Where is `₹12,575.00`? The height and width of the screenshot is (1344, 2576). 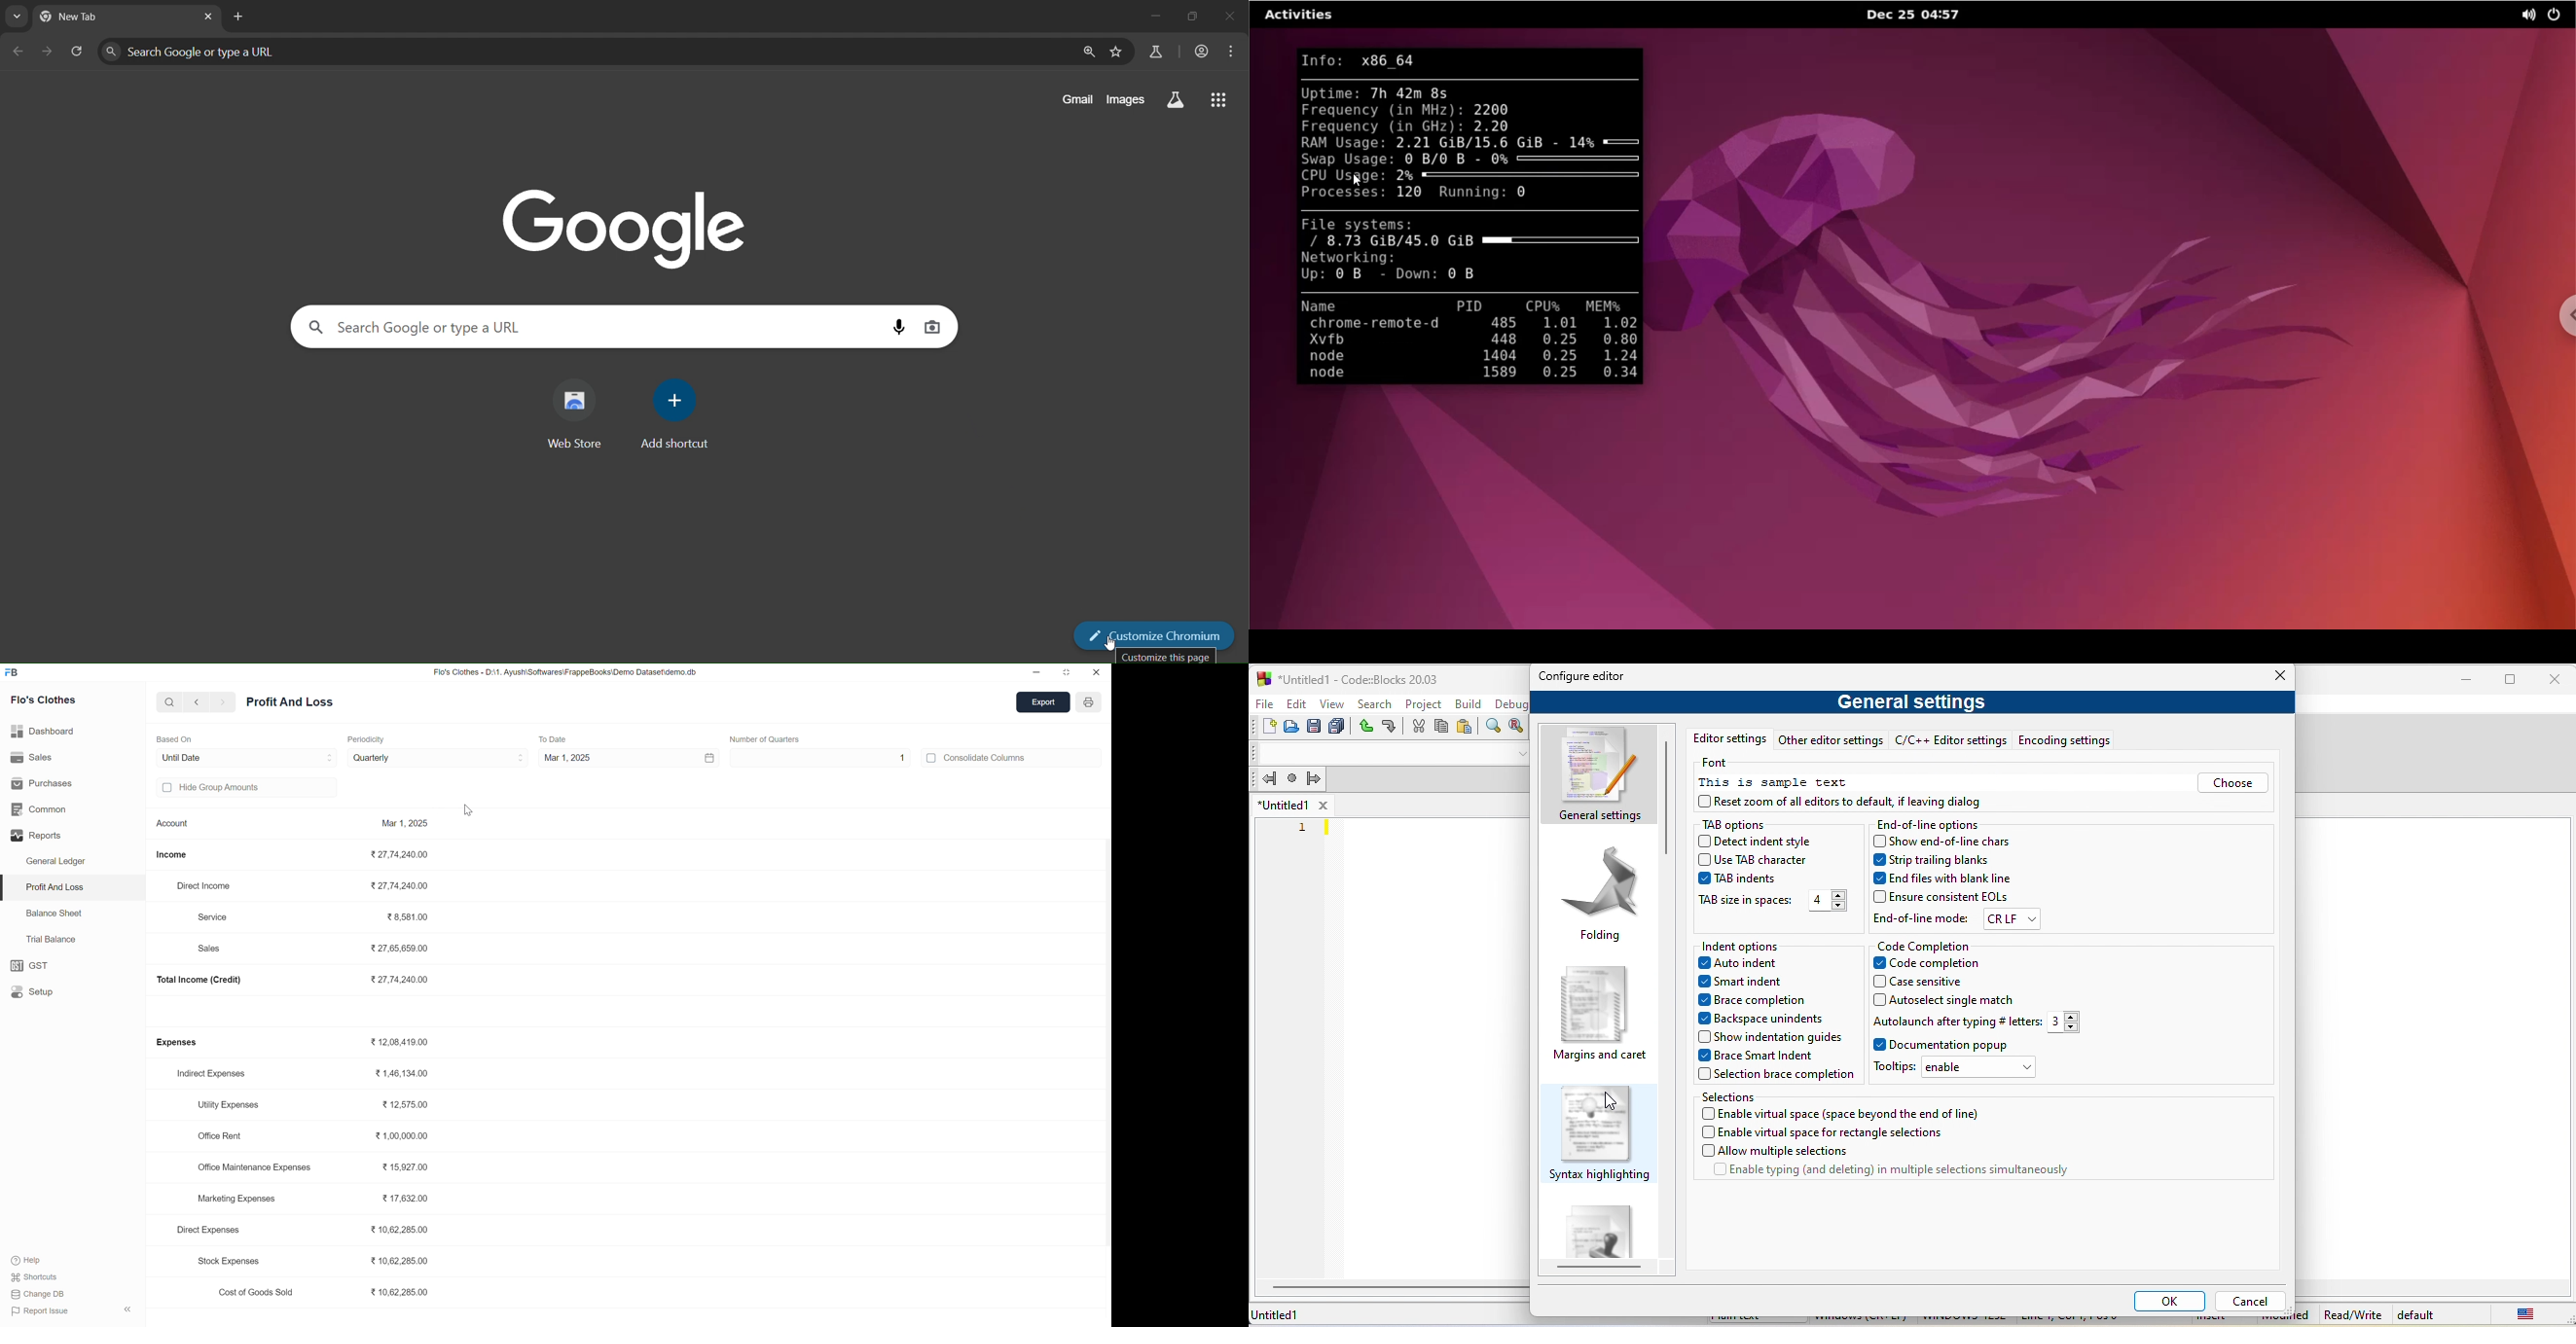 ₹12,575.00 is located at coordinates (406, 1106).